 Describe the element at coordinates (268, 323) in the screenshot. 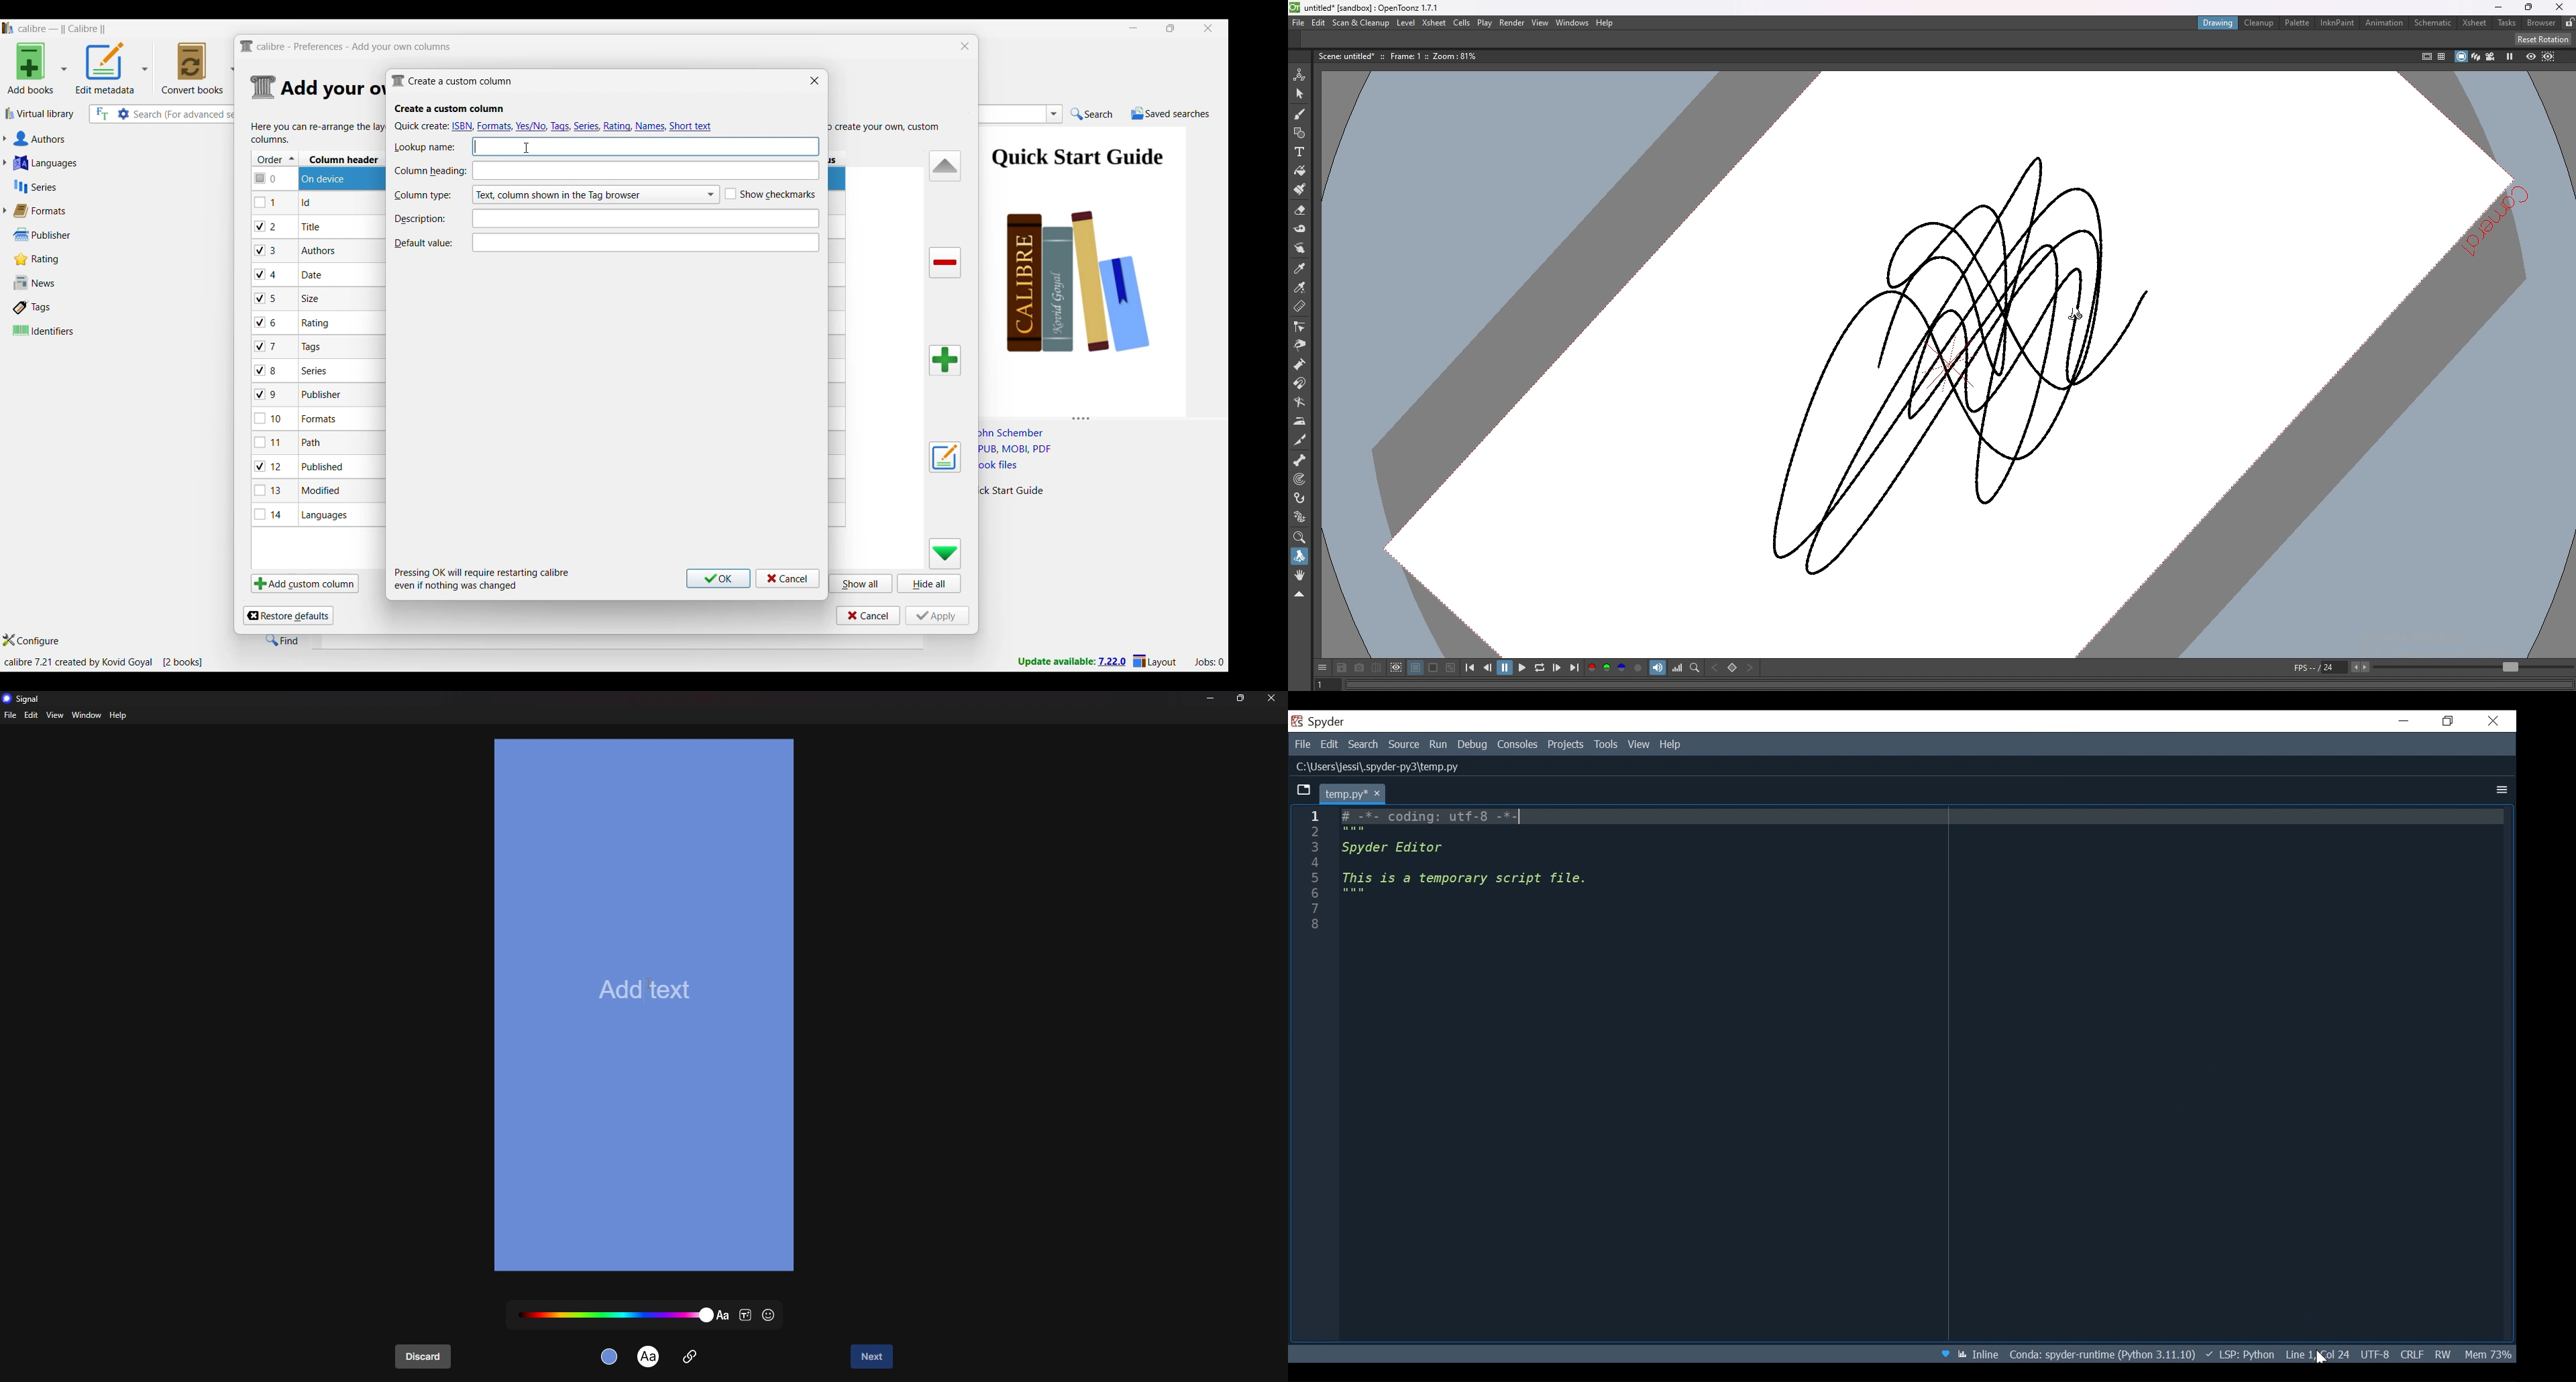

I see `checkbox - 6` at that location.